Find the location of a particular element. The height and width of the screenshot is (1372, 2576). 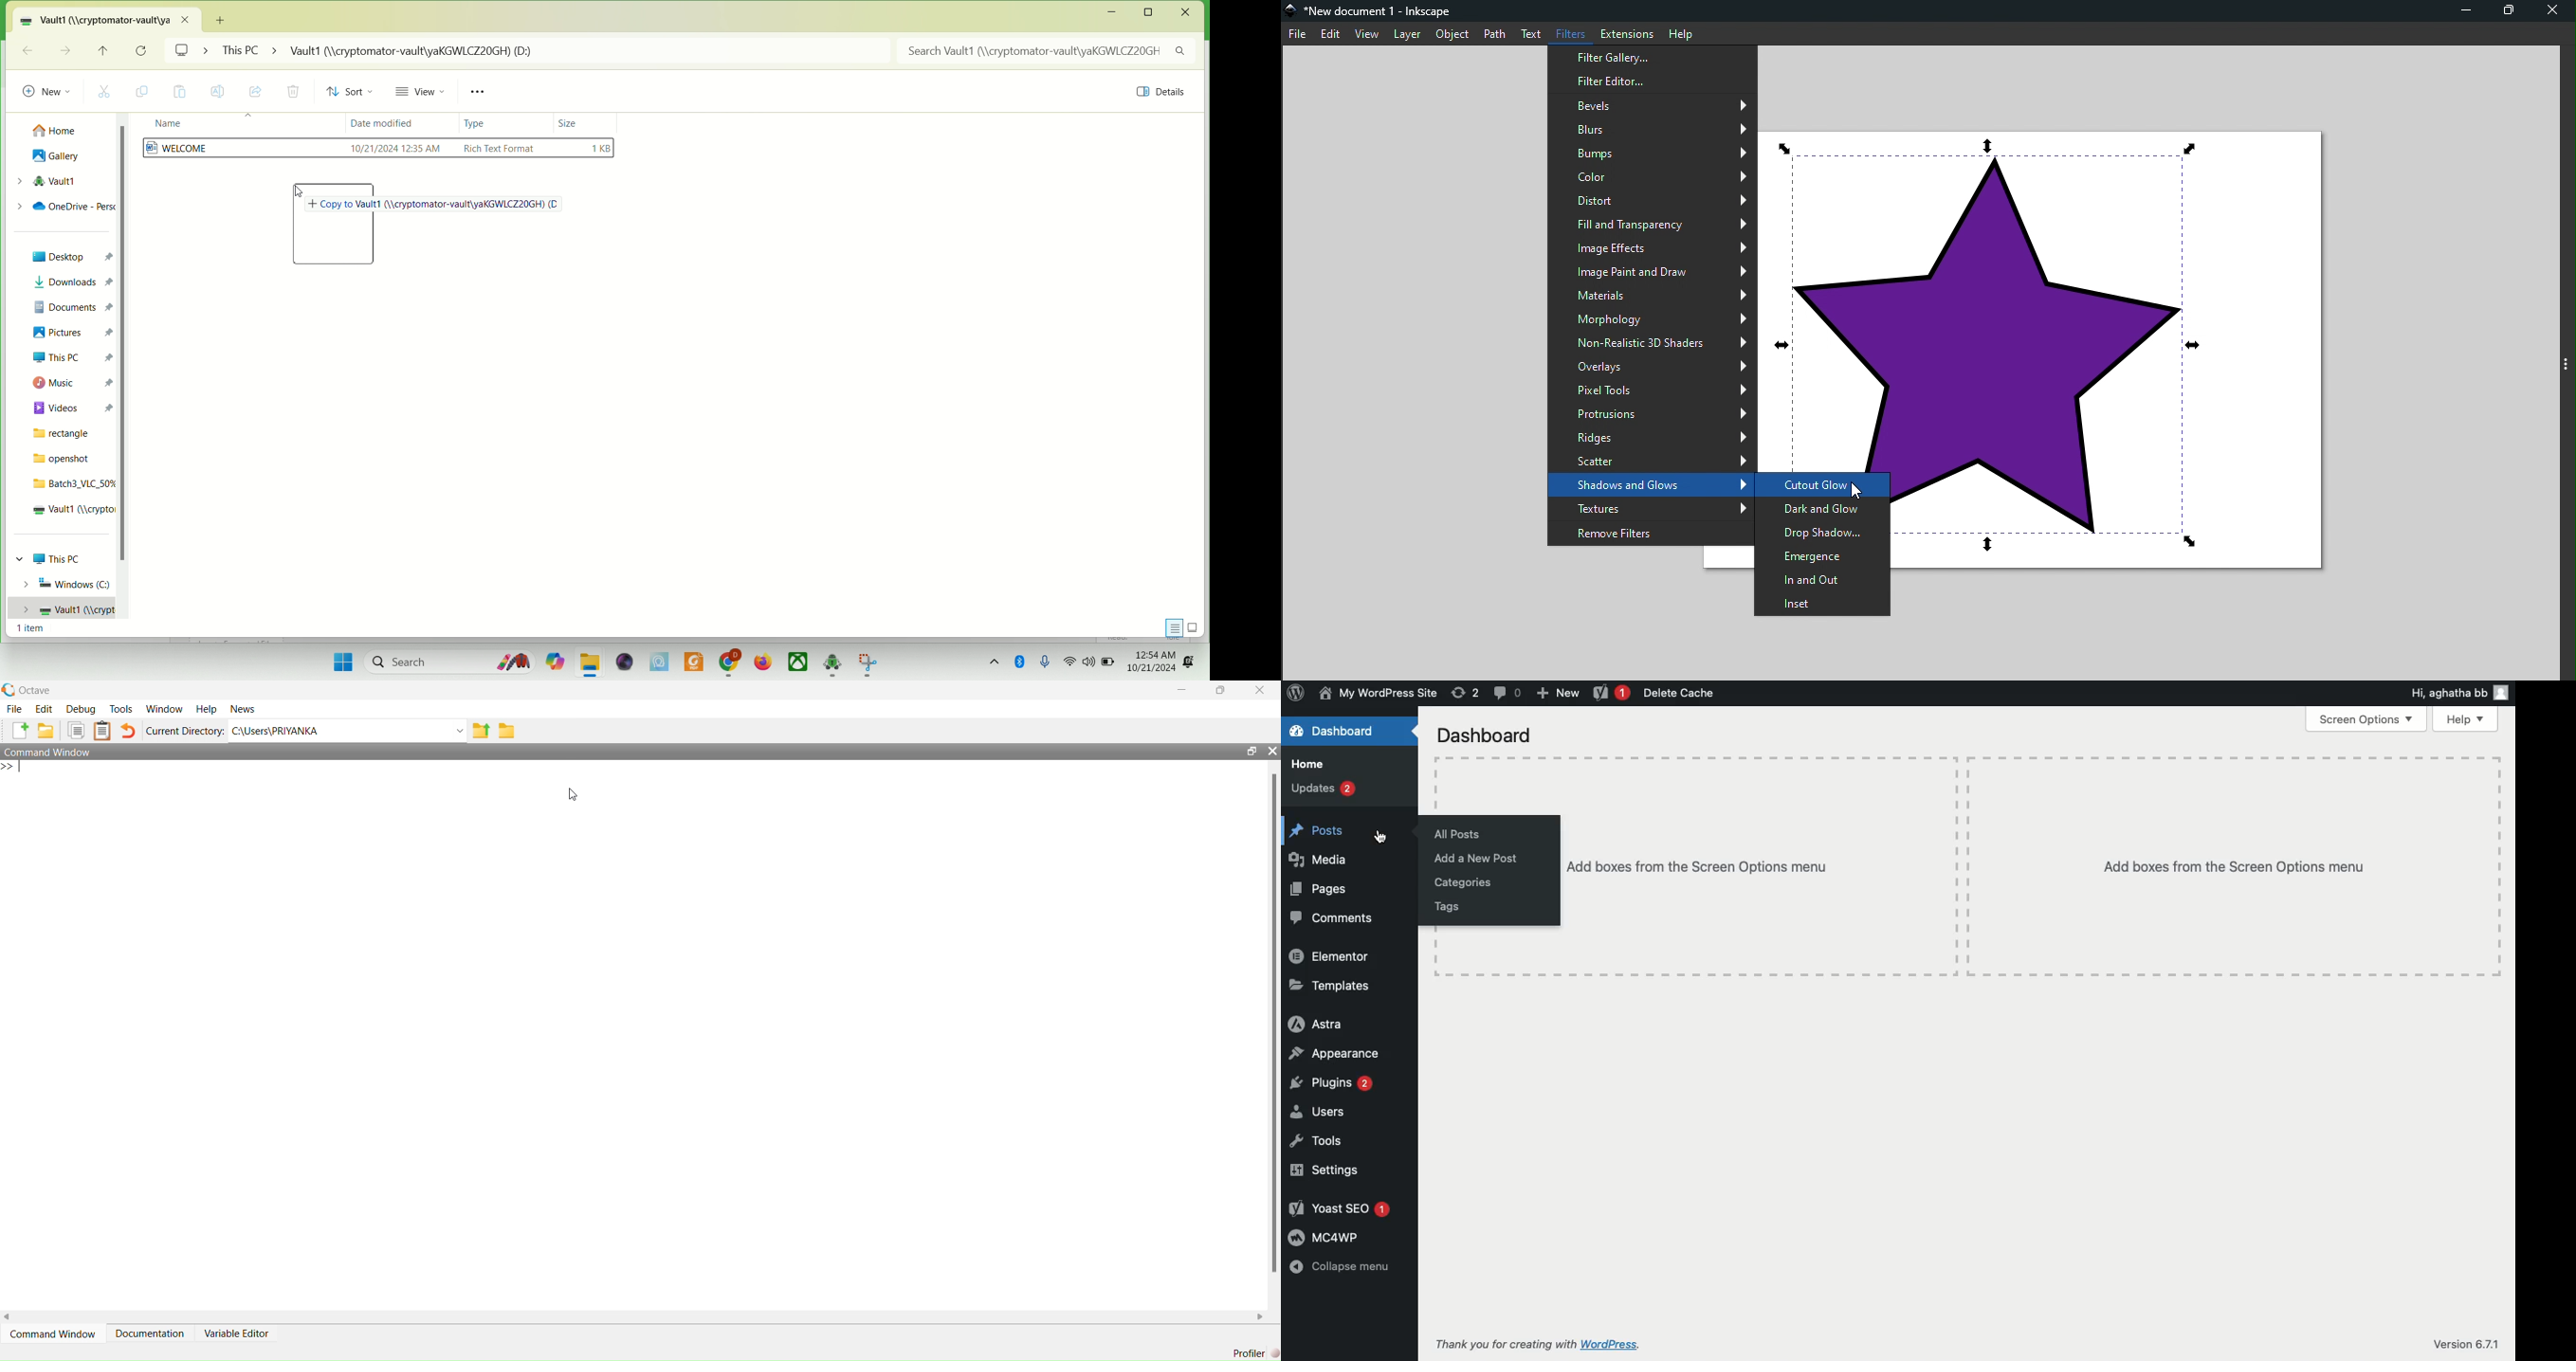

Filter Gallery is located at coordinates (1652, 57).